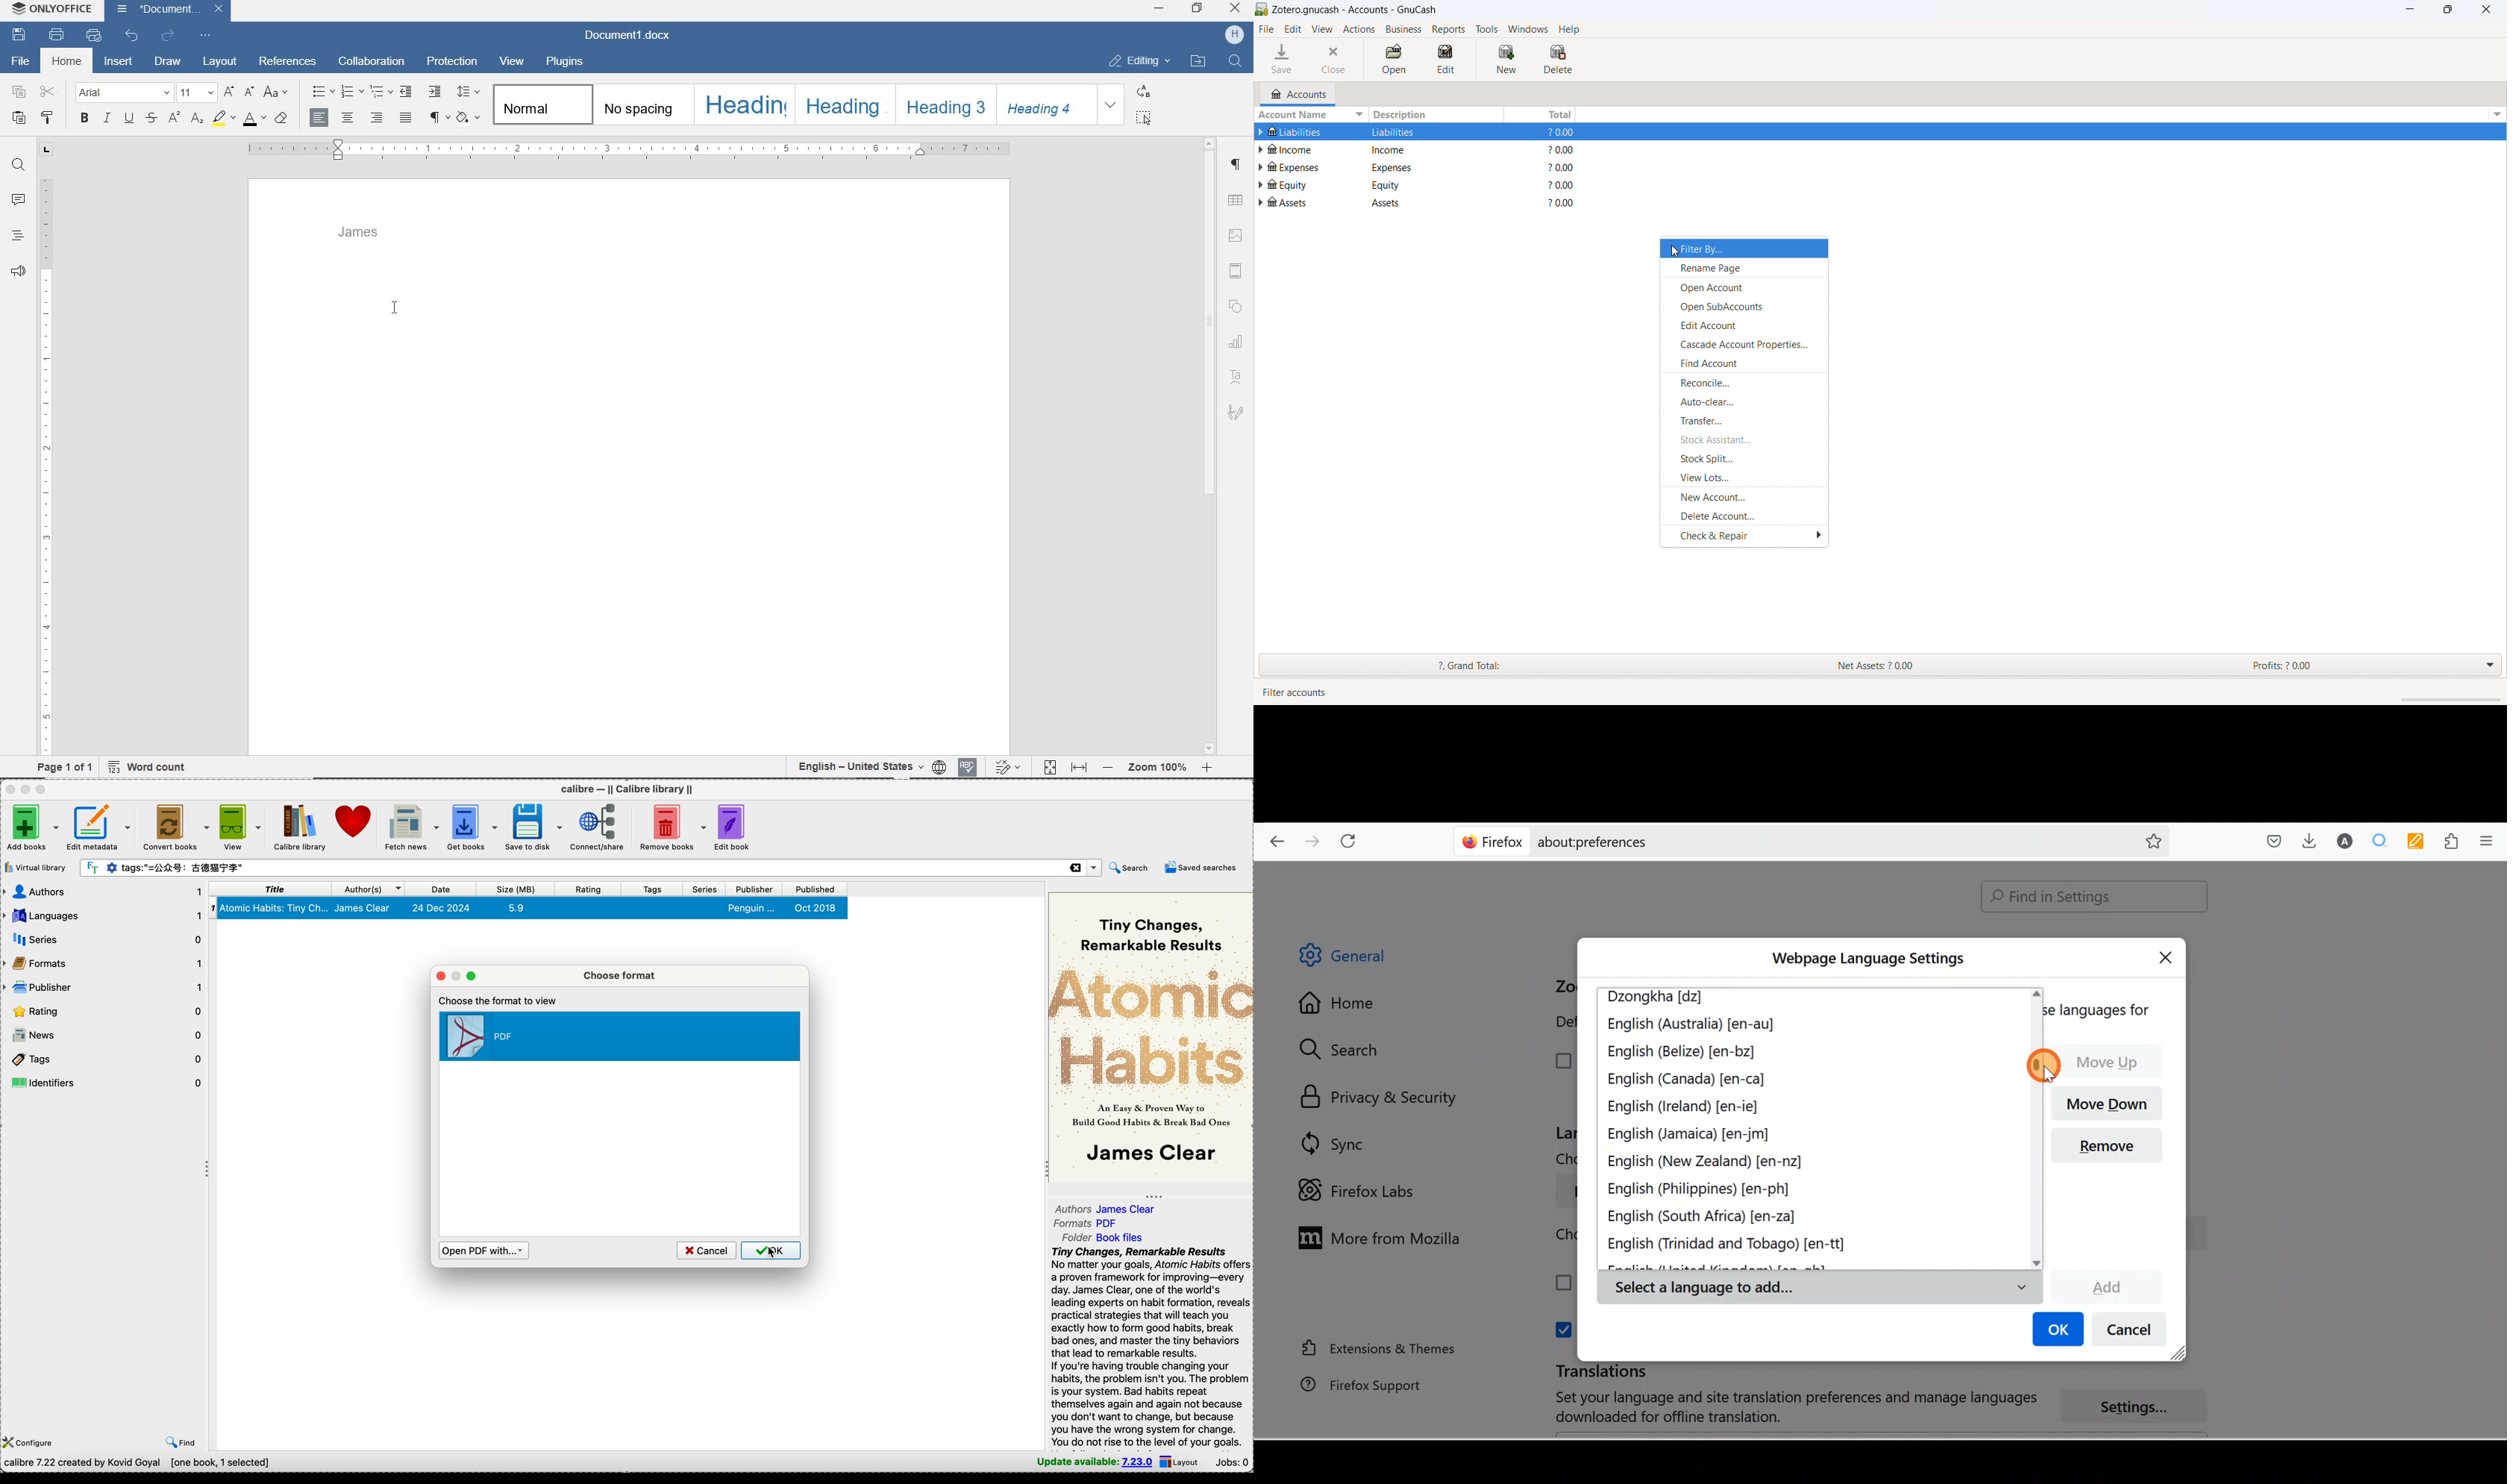  Describe the element at coordinates (1744, 401) in the screenshot. I see `auto-clear` at that location.